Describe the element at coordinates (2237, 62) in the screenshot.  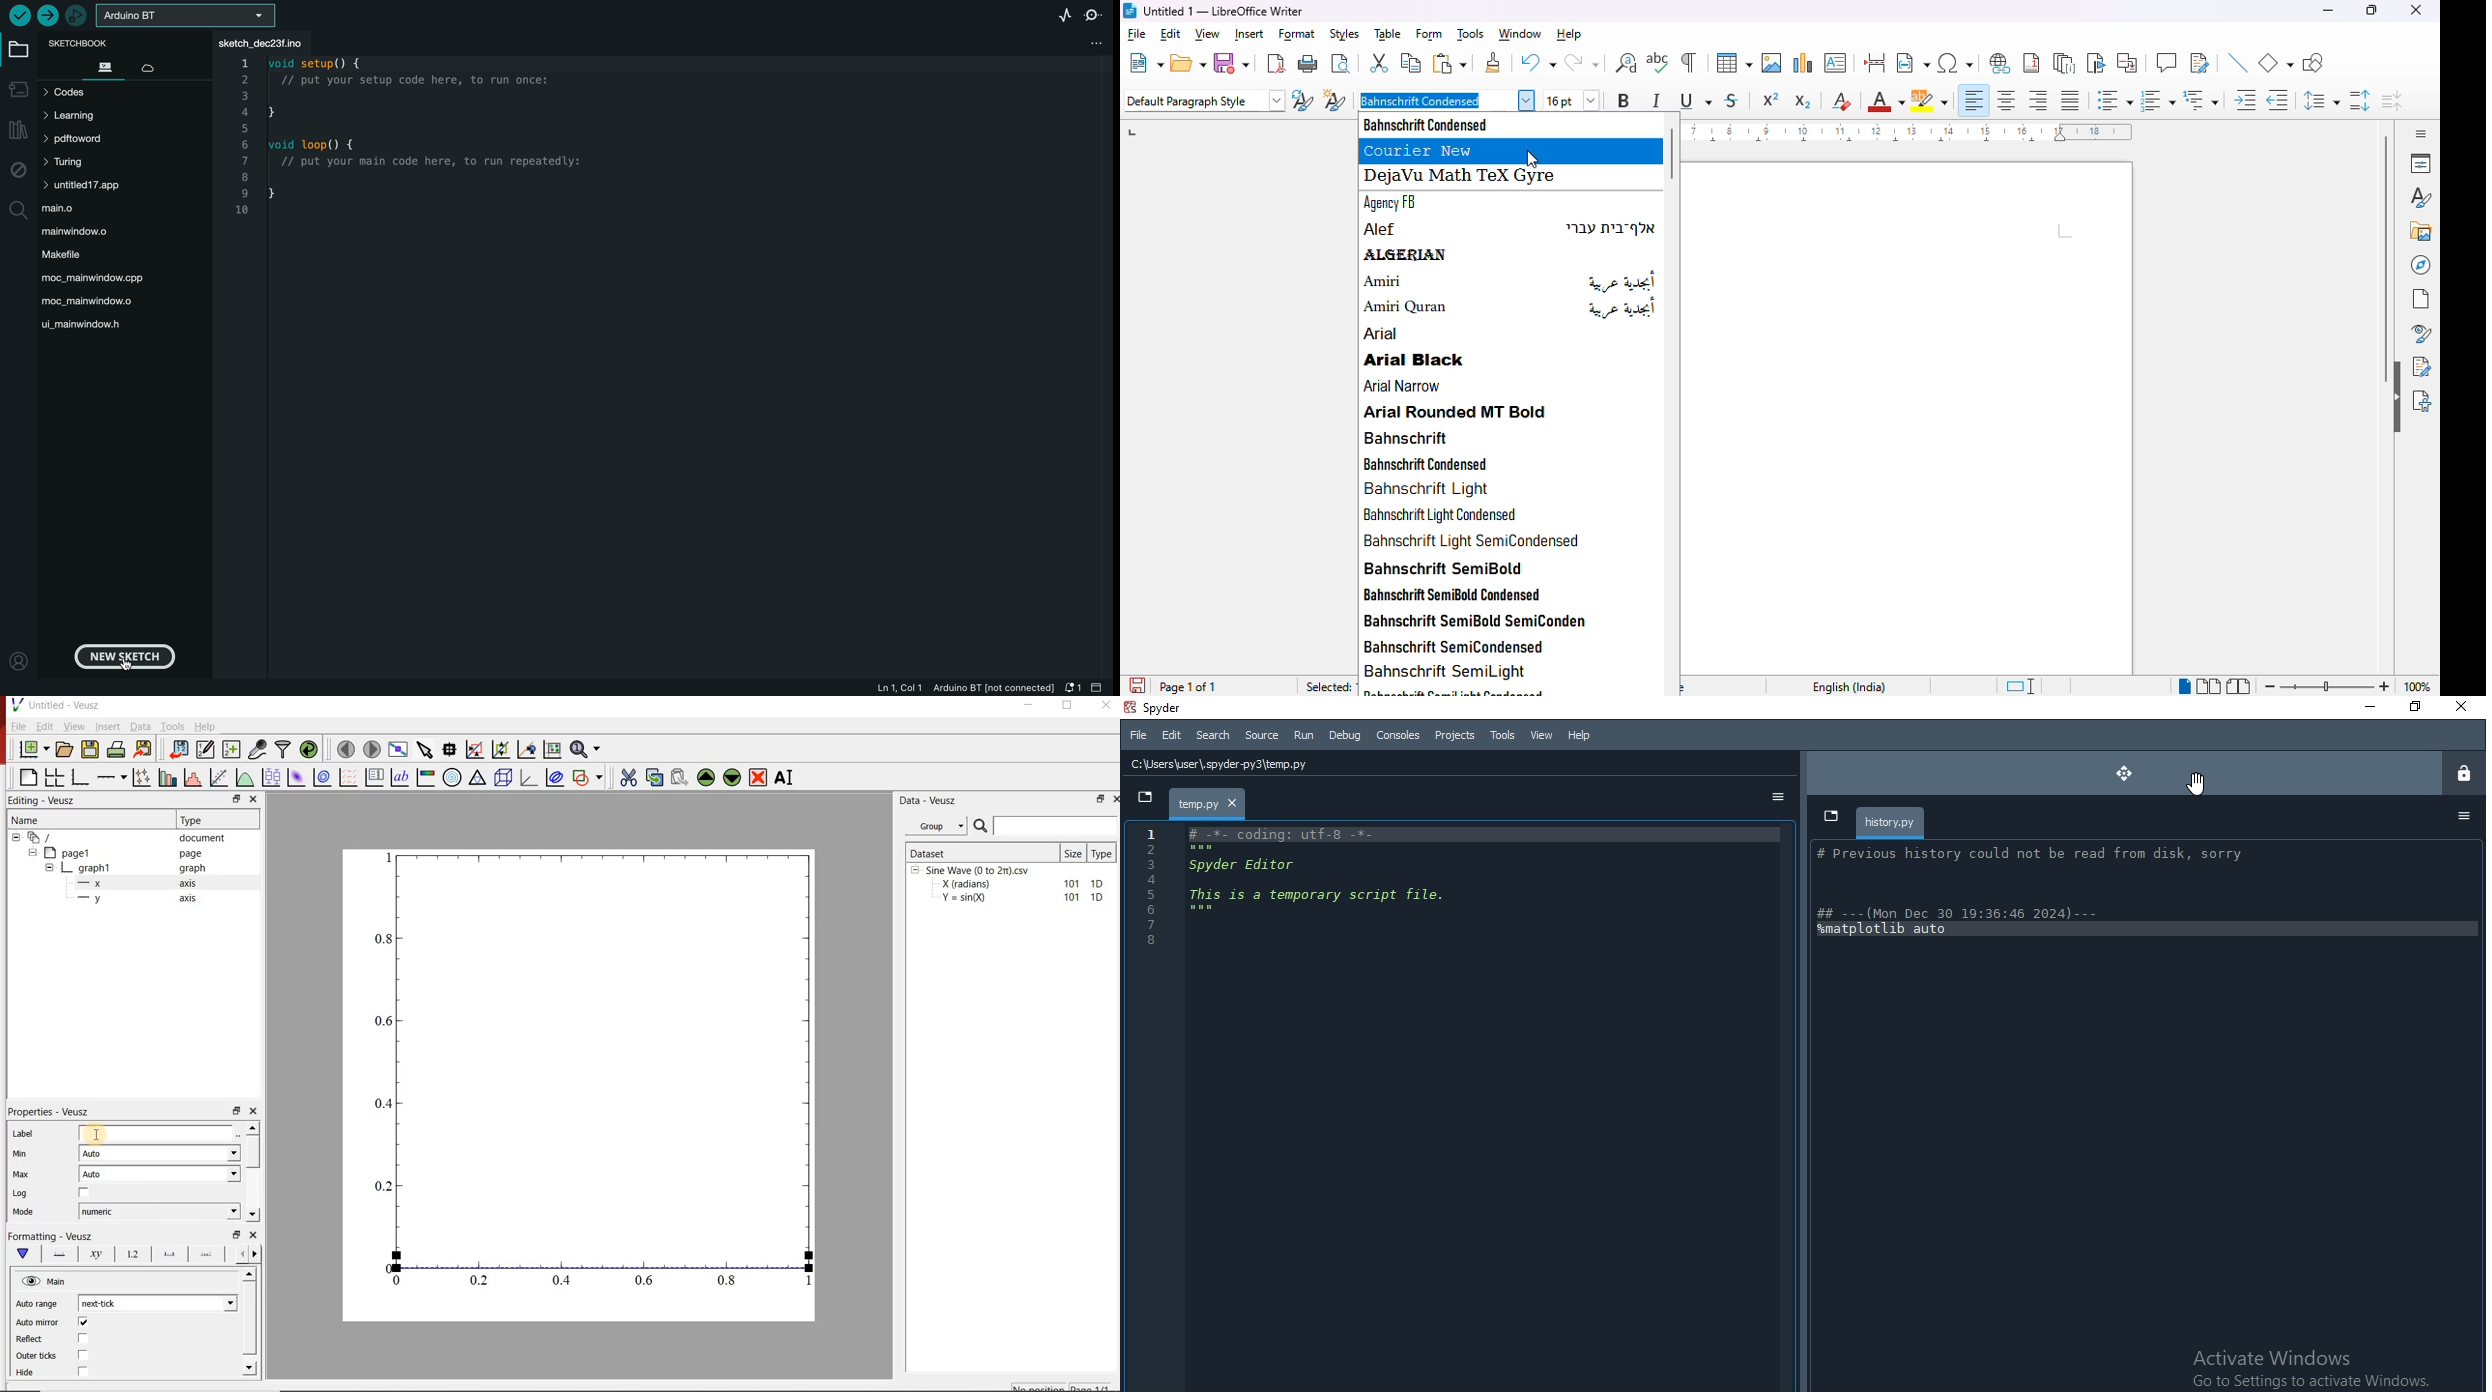
I see `insert line` at that location.